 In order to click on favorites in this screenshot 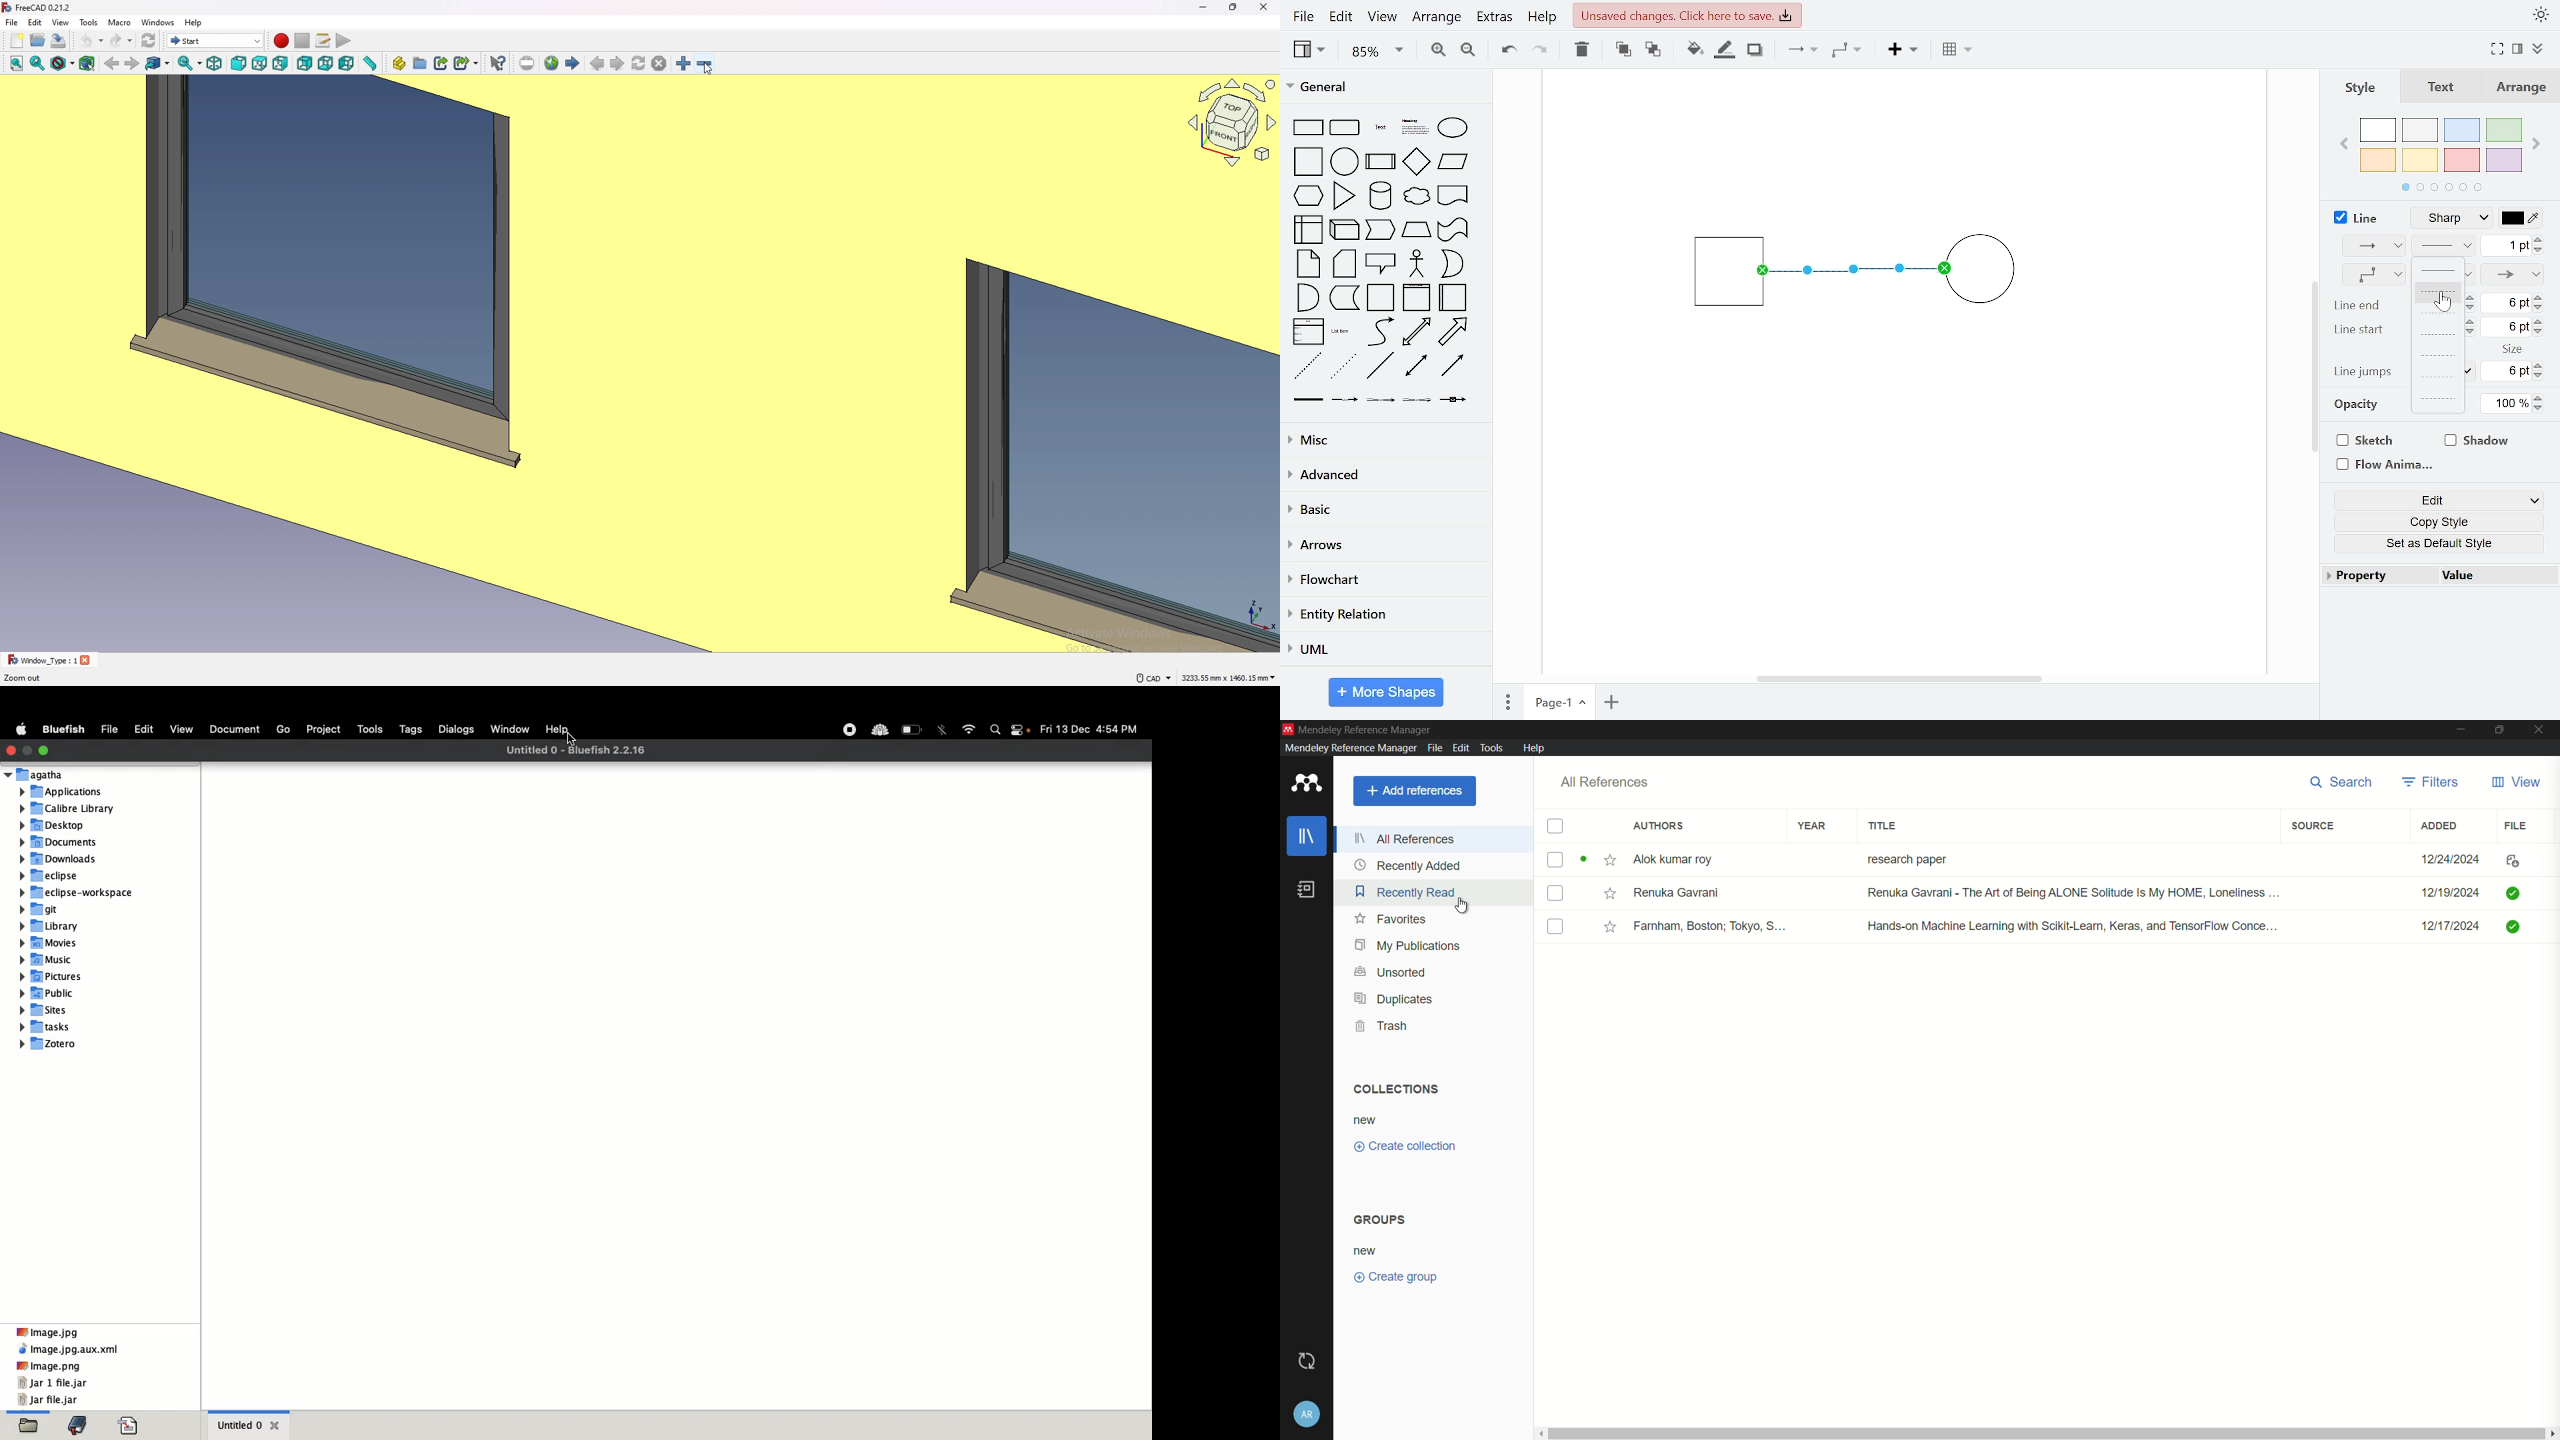, I will do `click(1391, 919)`.